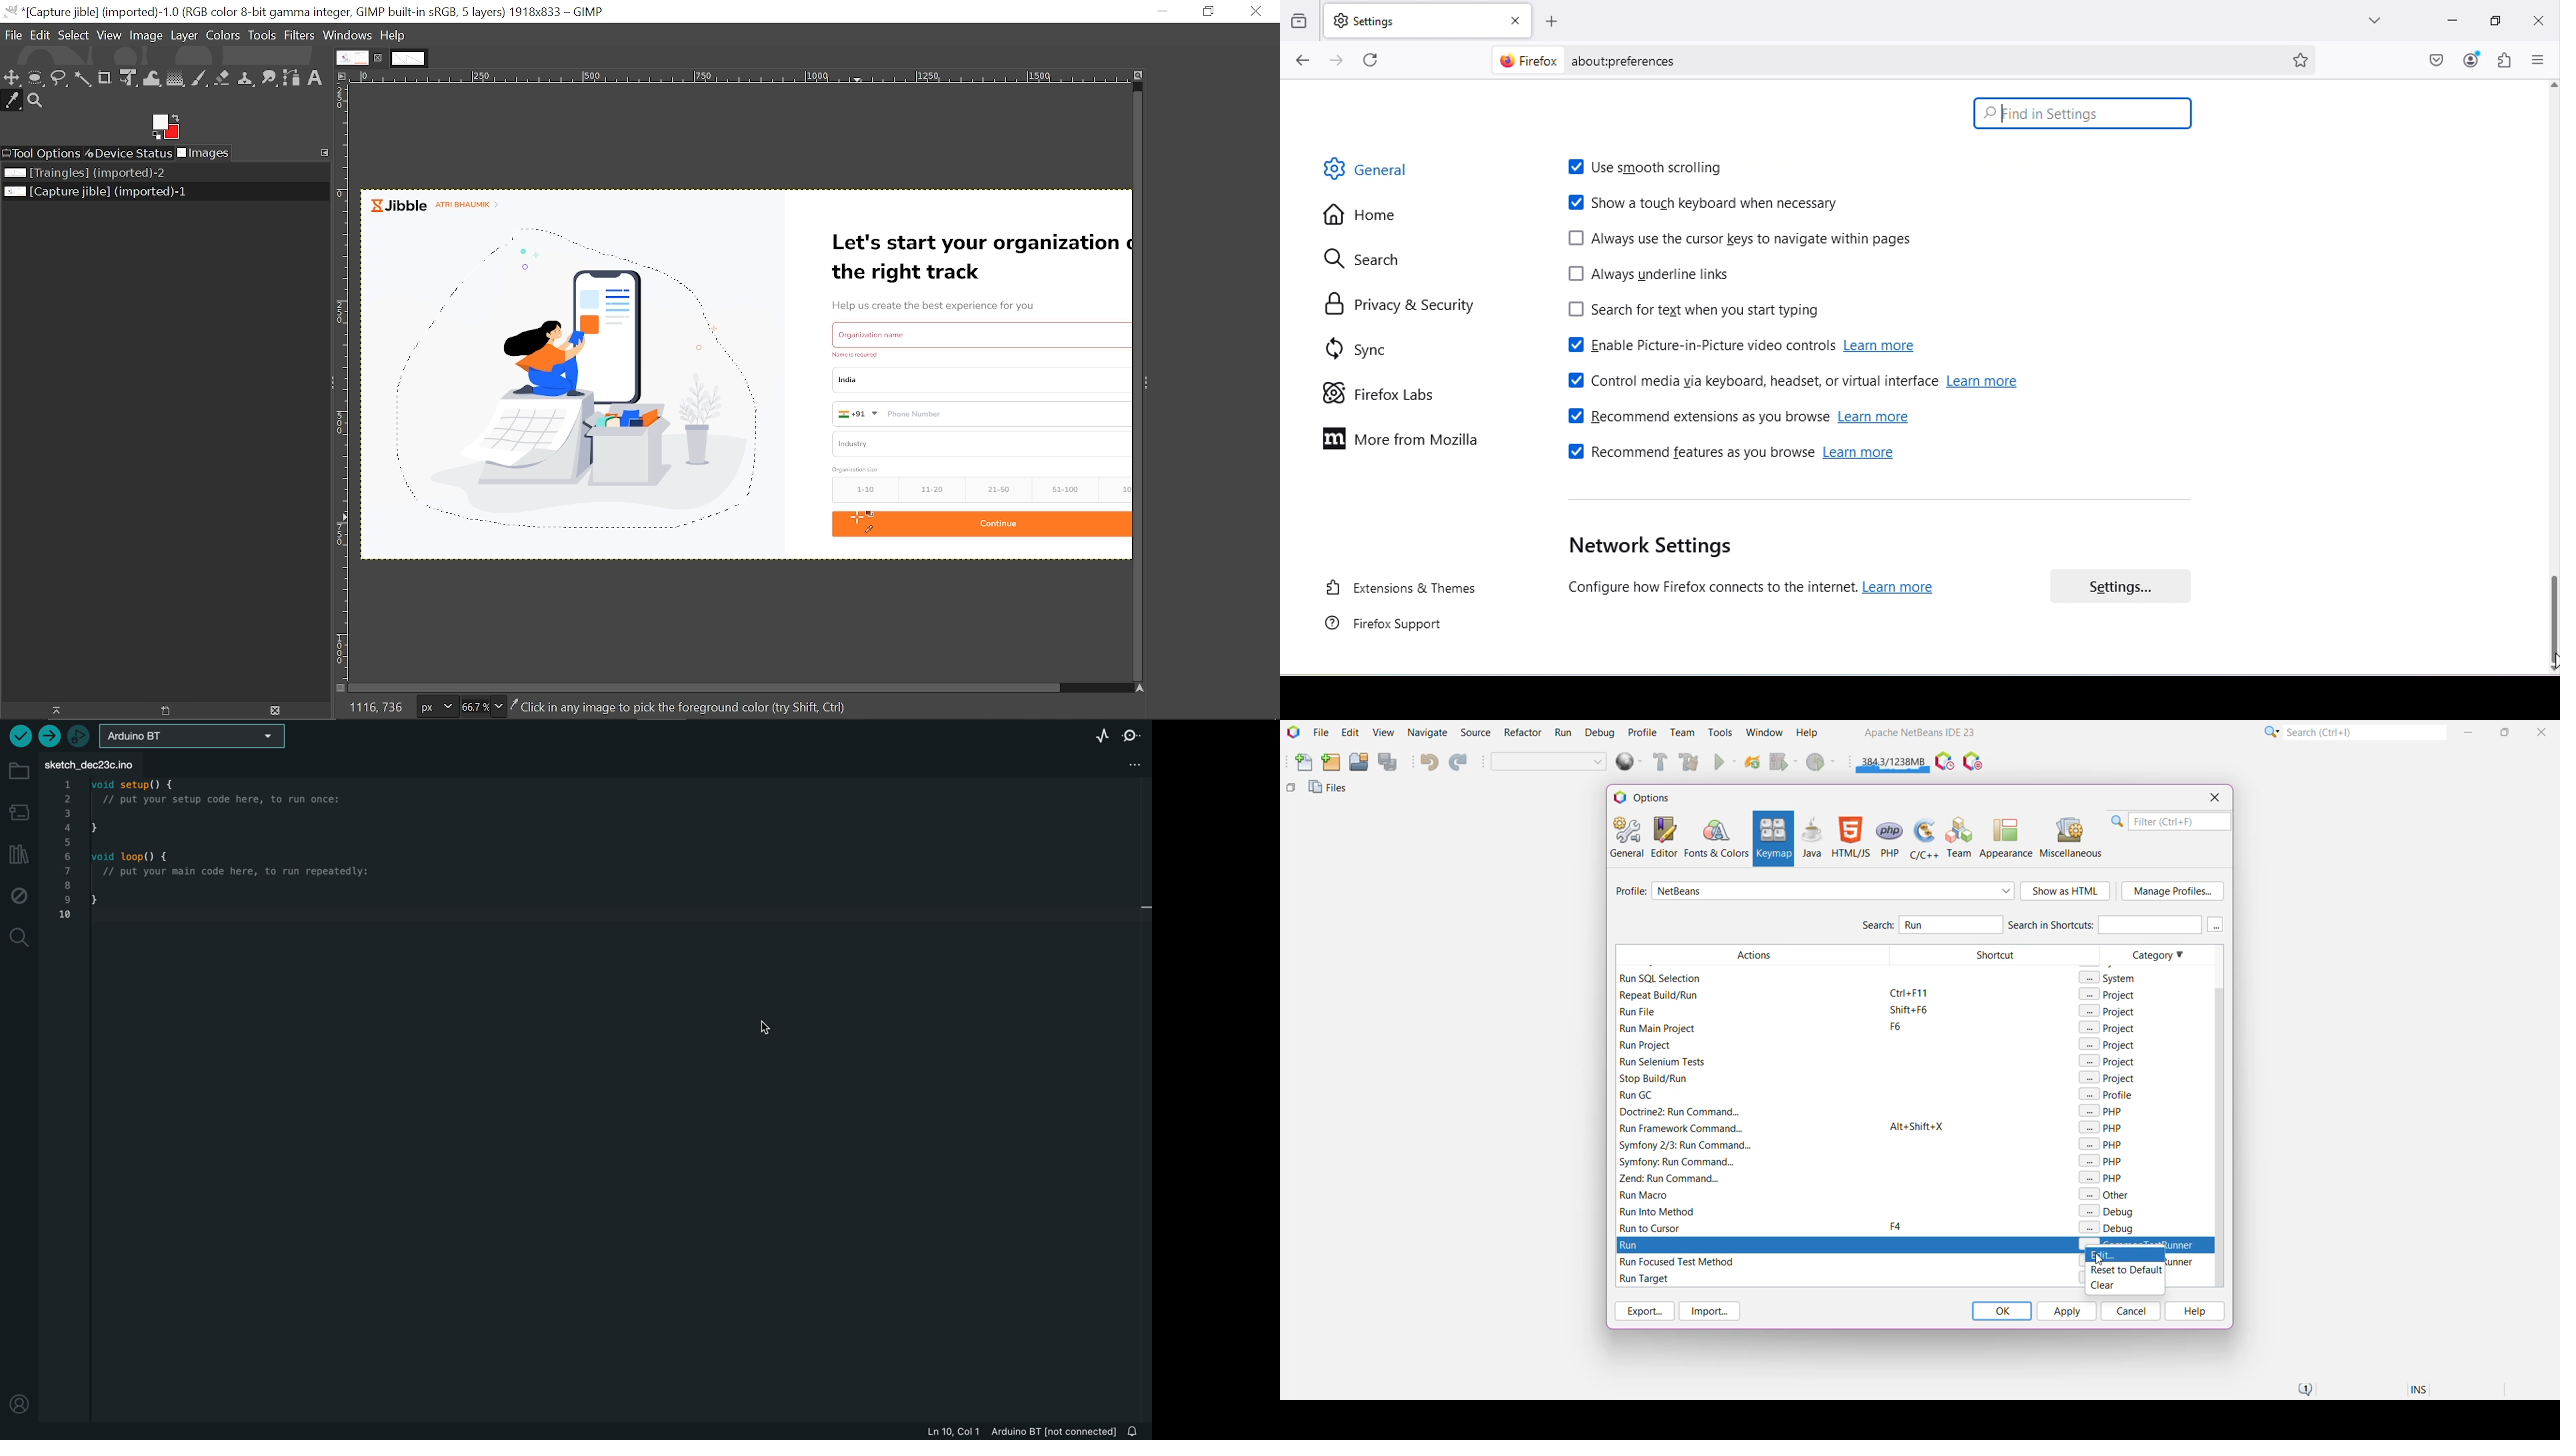 Image resolution: width=2576 pixels, height=1456 pixels. I want to click on More keys, so click(2216, 925).